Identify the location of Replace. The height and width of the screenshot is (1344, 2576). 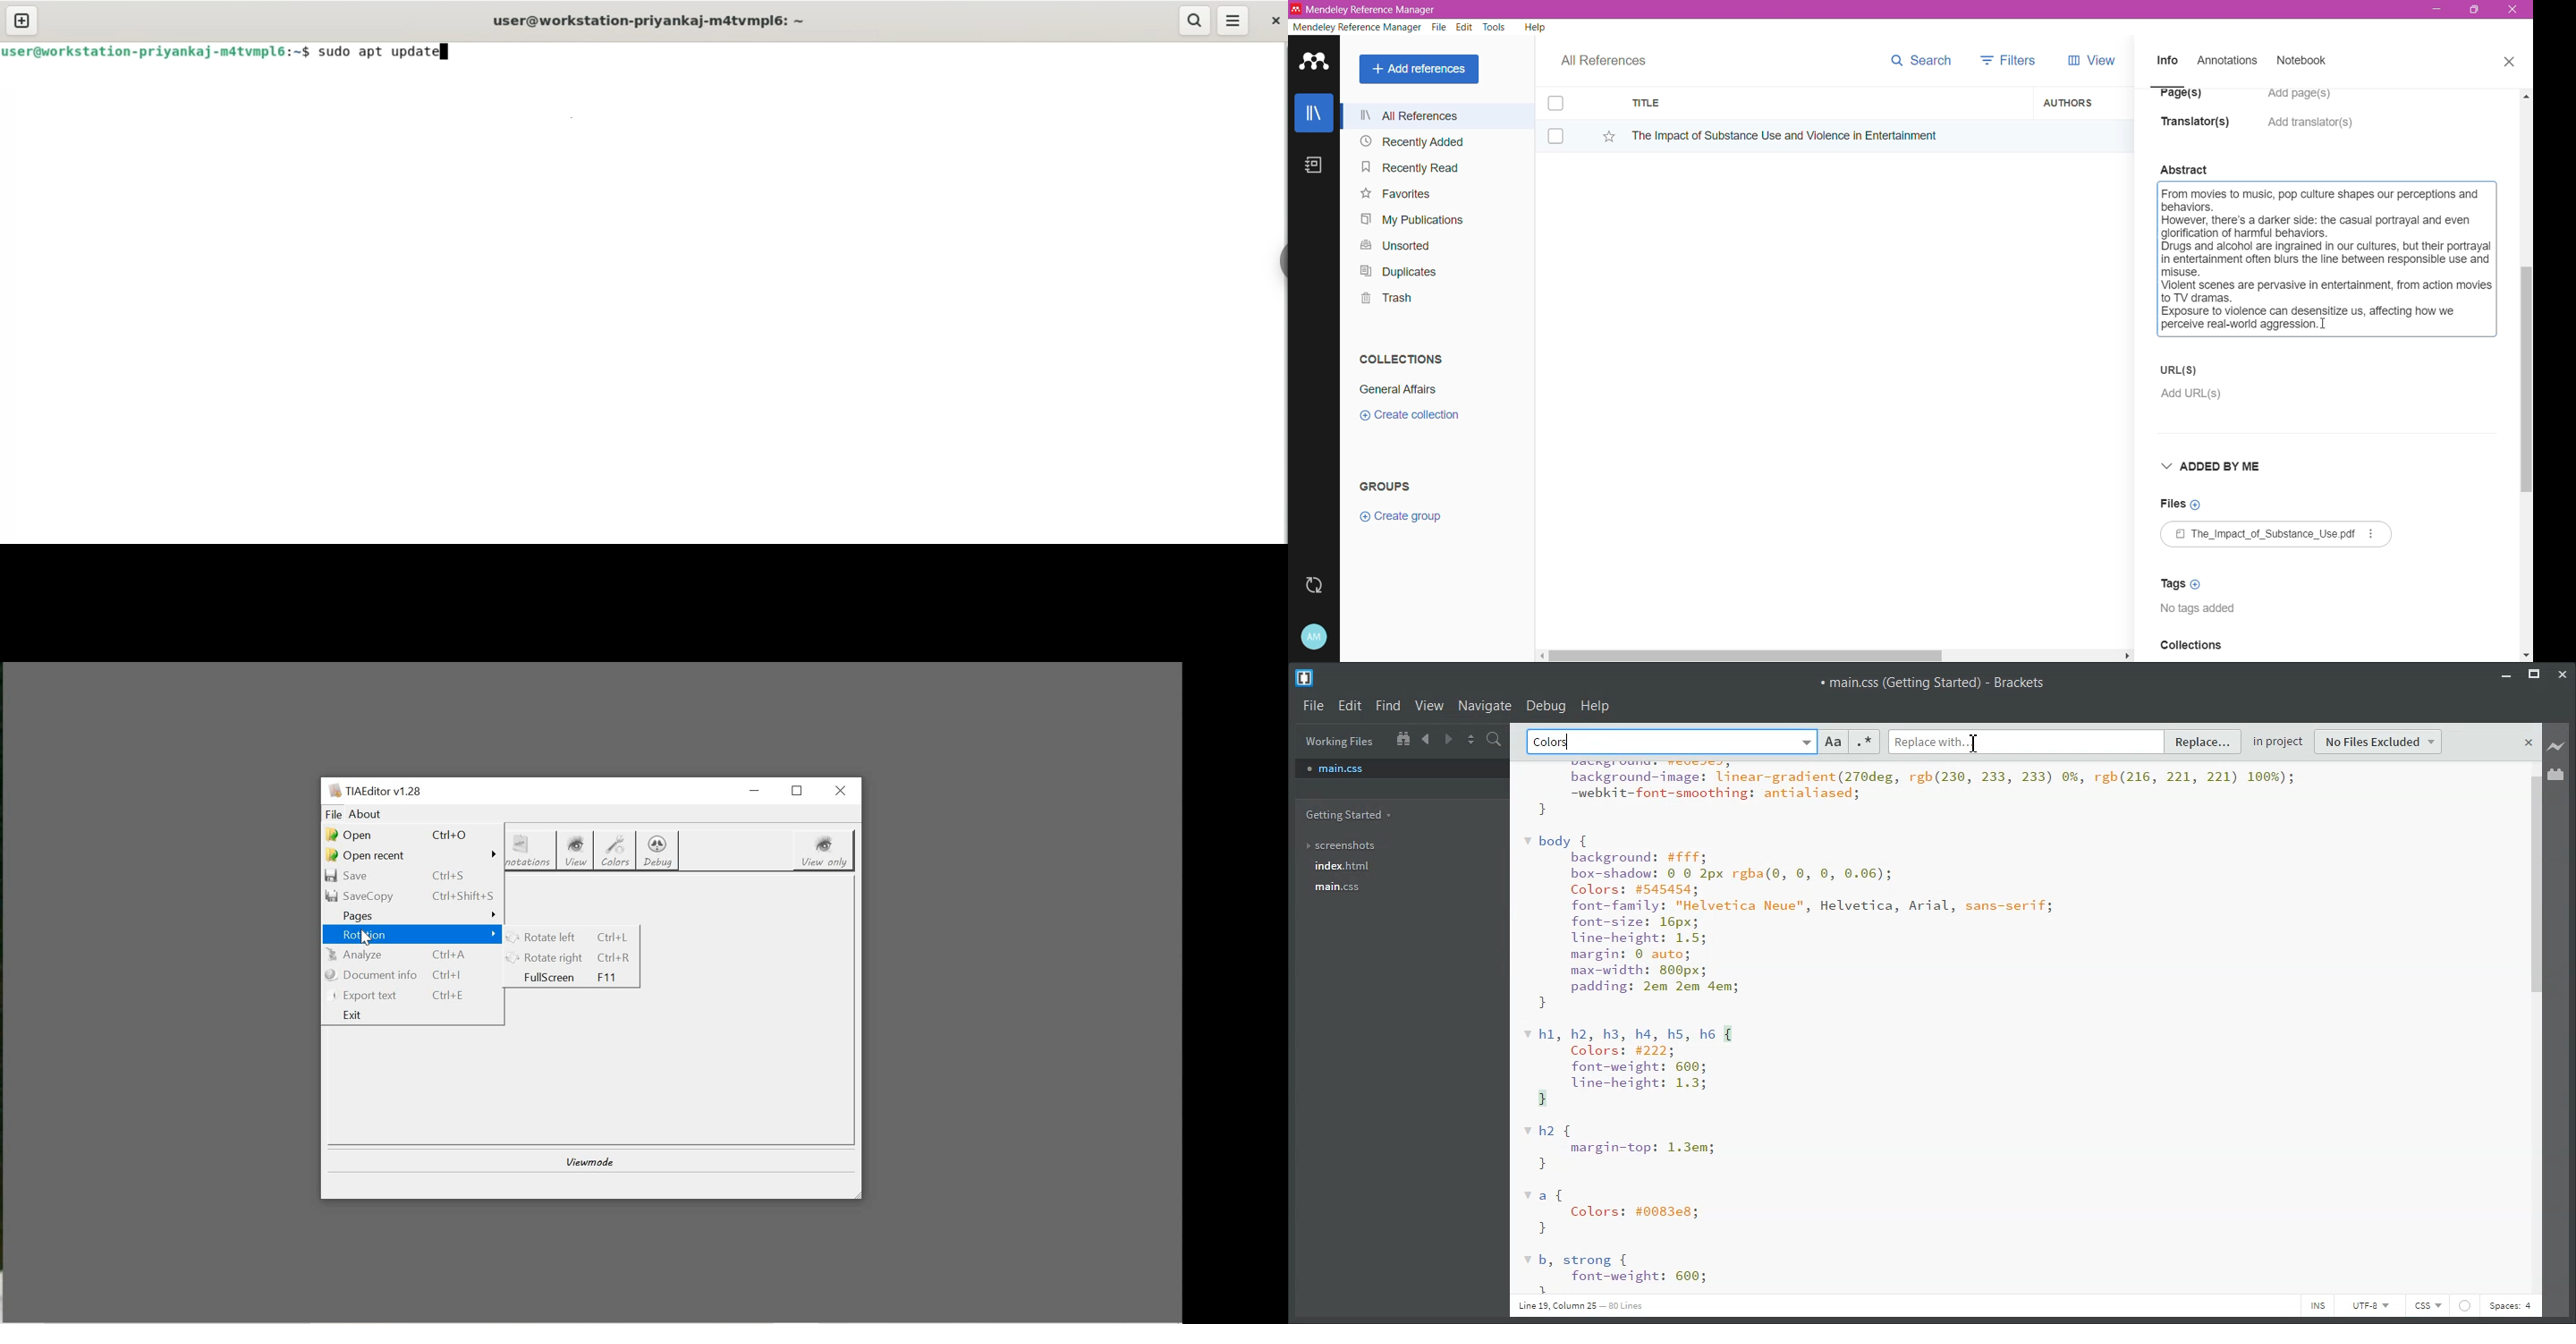
(2204, 743).